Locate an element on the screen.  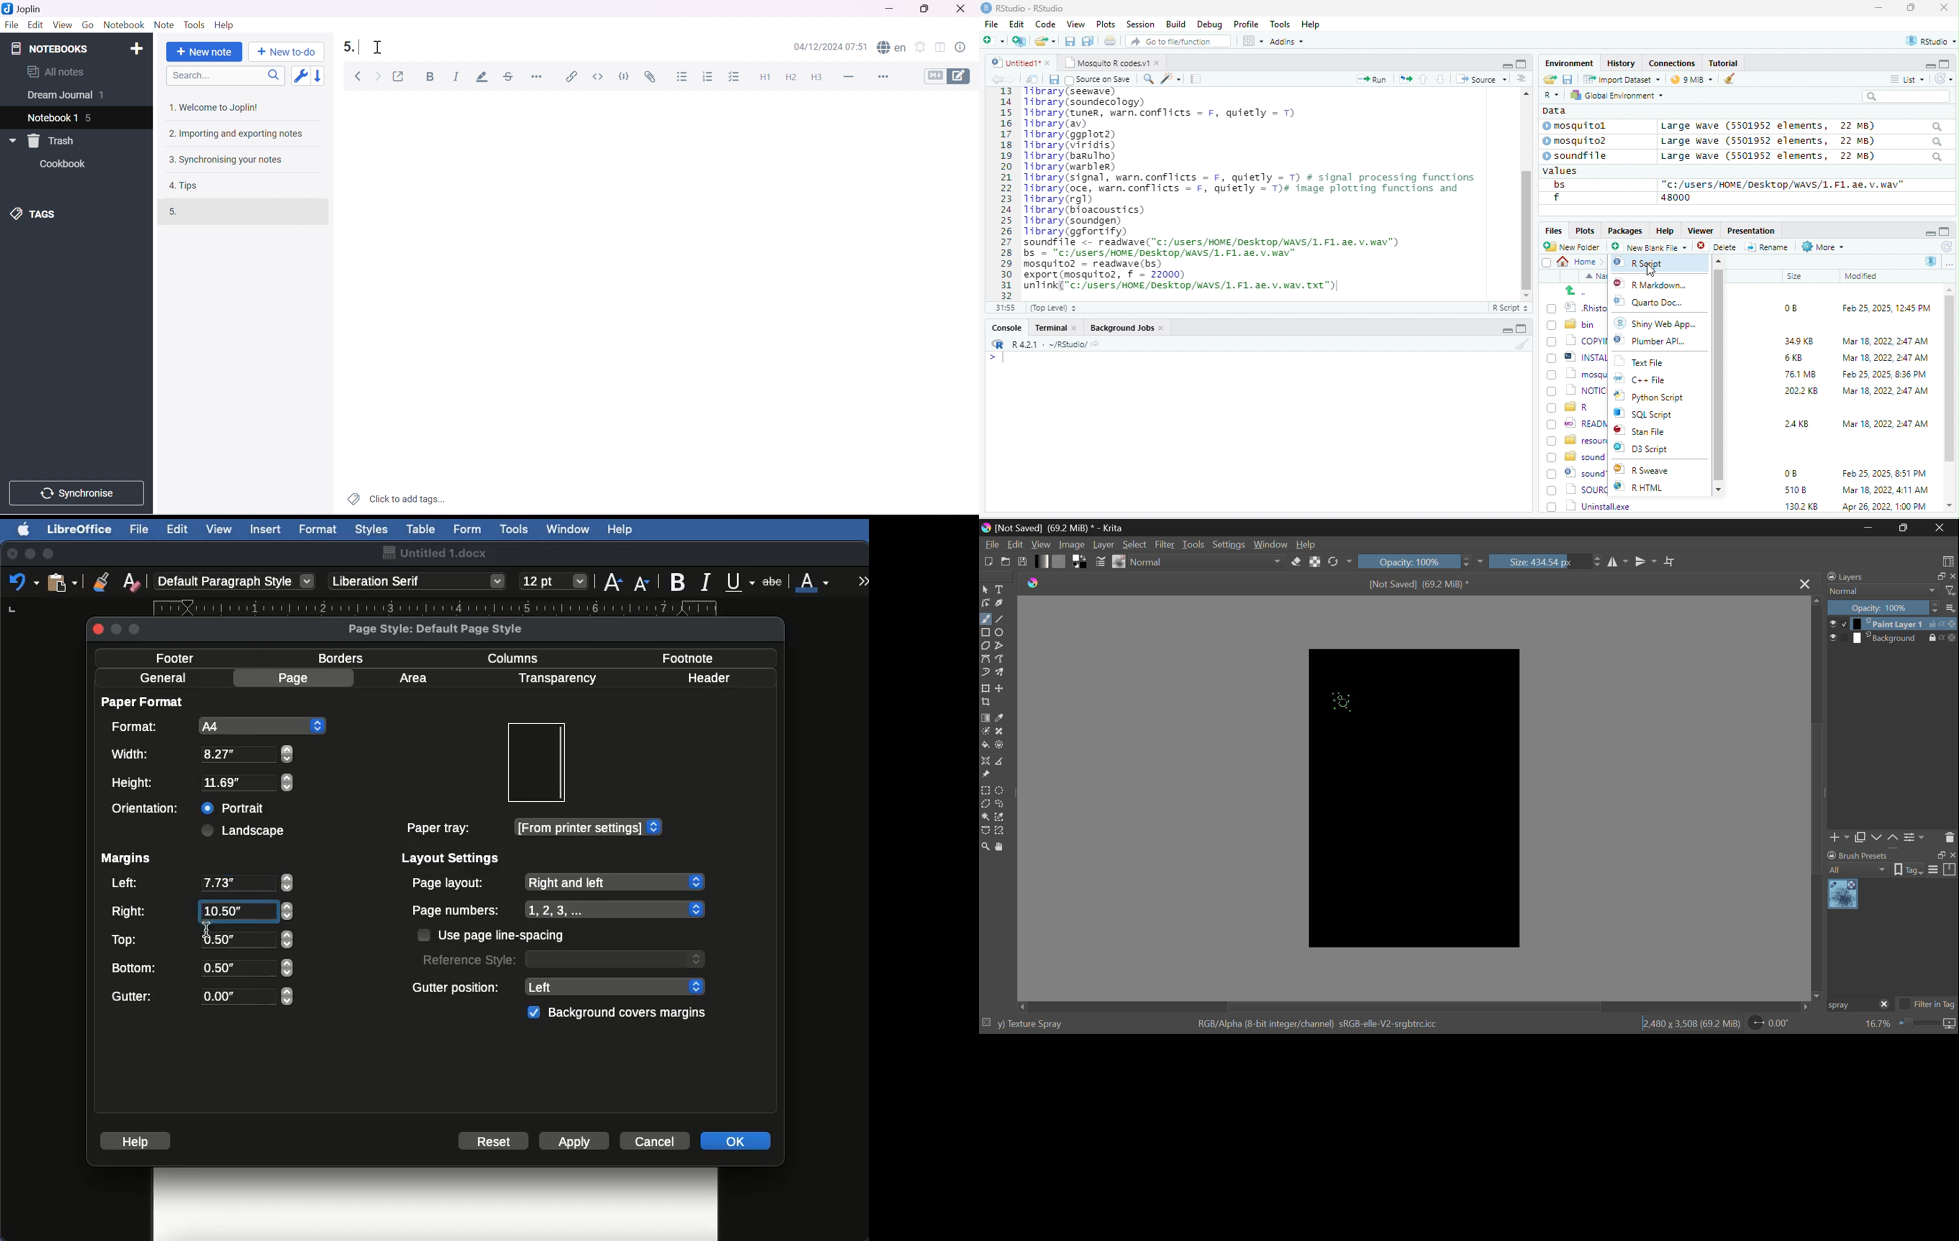
New to-do is located at coordinates (286, 52).